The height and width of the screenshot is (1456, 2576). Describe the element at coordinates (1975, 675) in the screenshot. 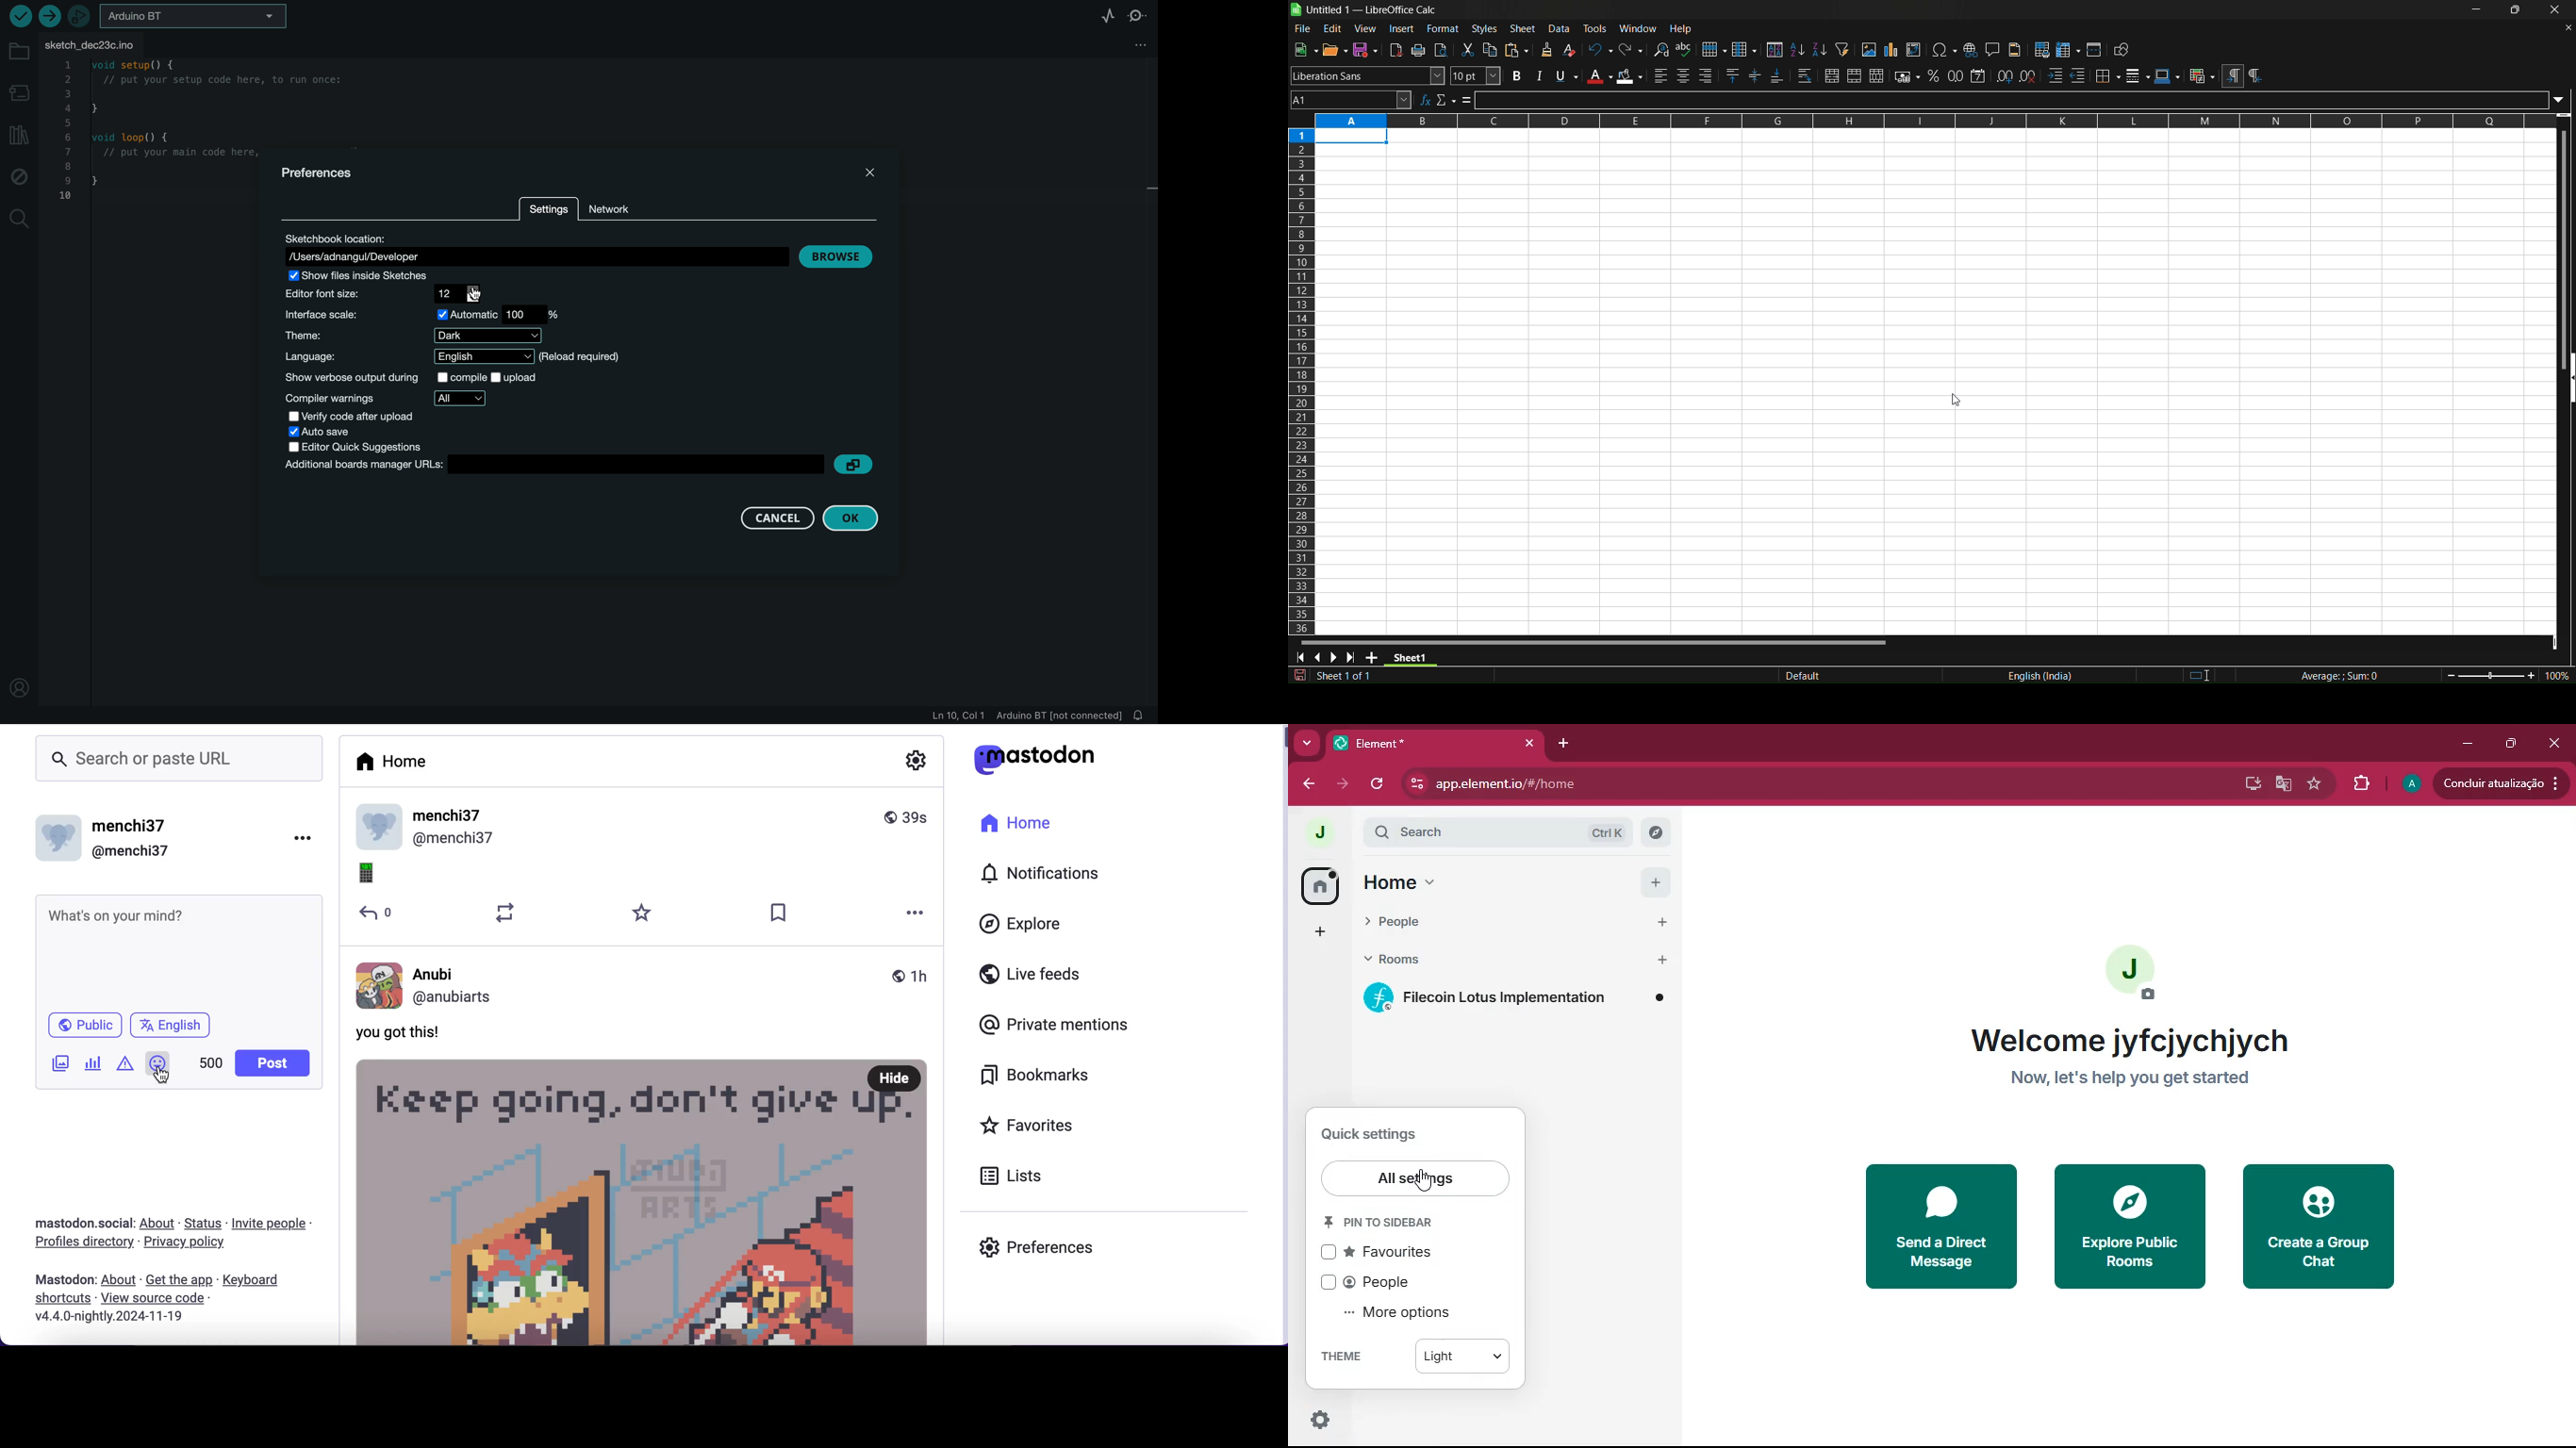

I see `text language` at that location.